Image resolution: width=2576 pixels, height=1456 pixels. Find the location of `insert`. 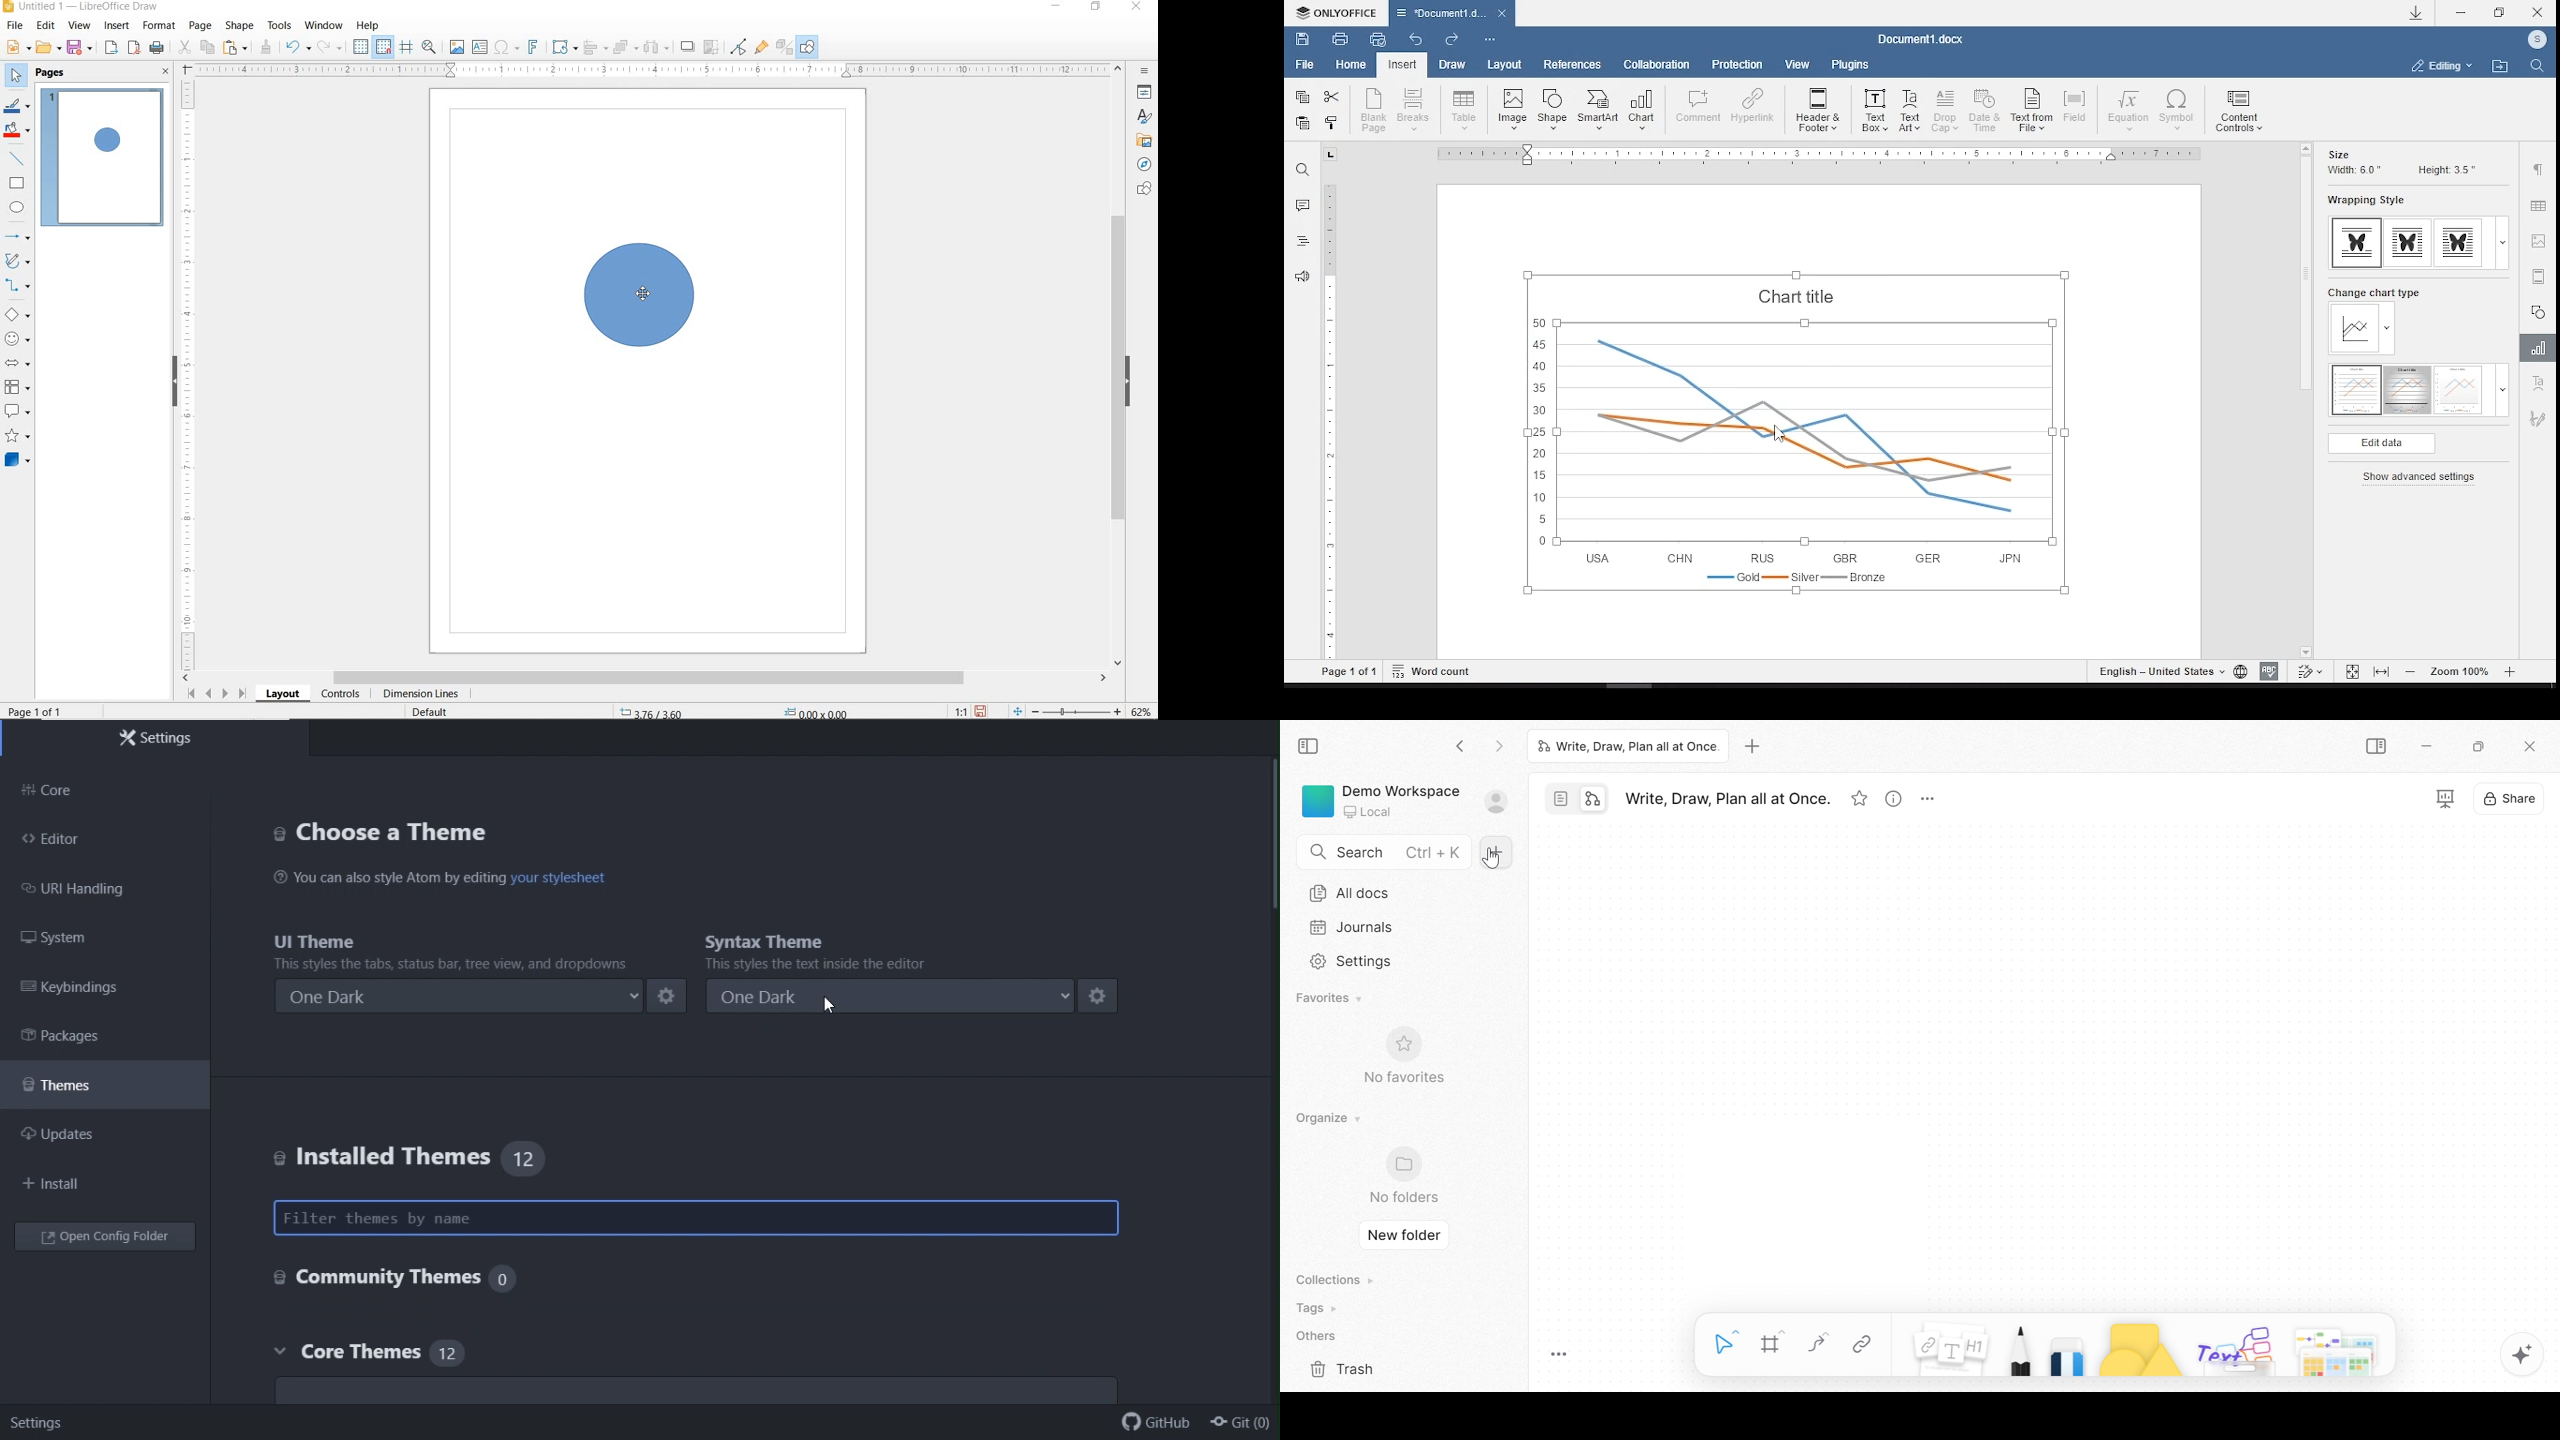

insert is located at coordinates (1403, 64).